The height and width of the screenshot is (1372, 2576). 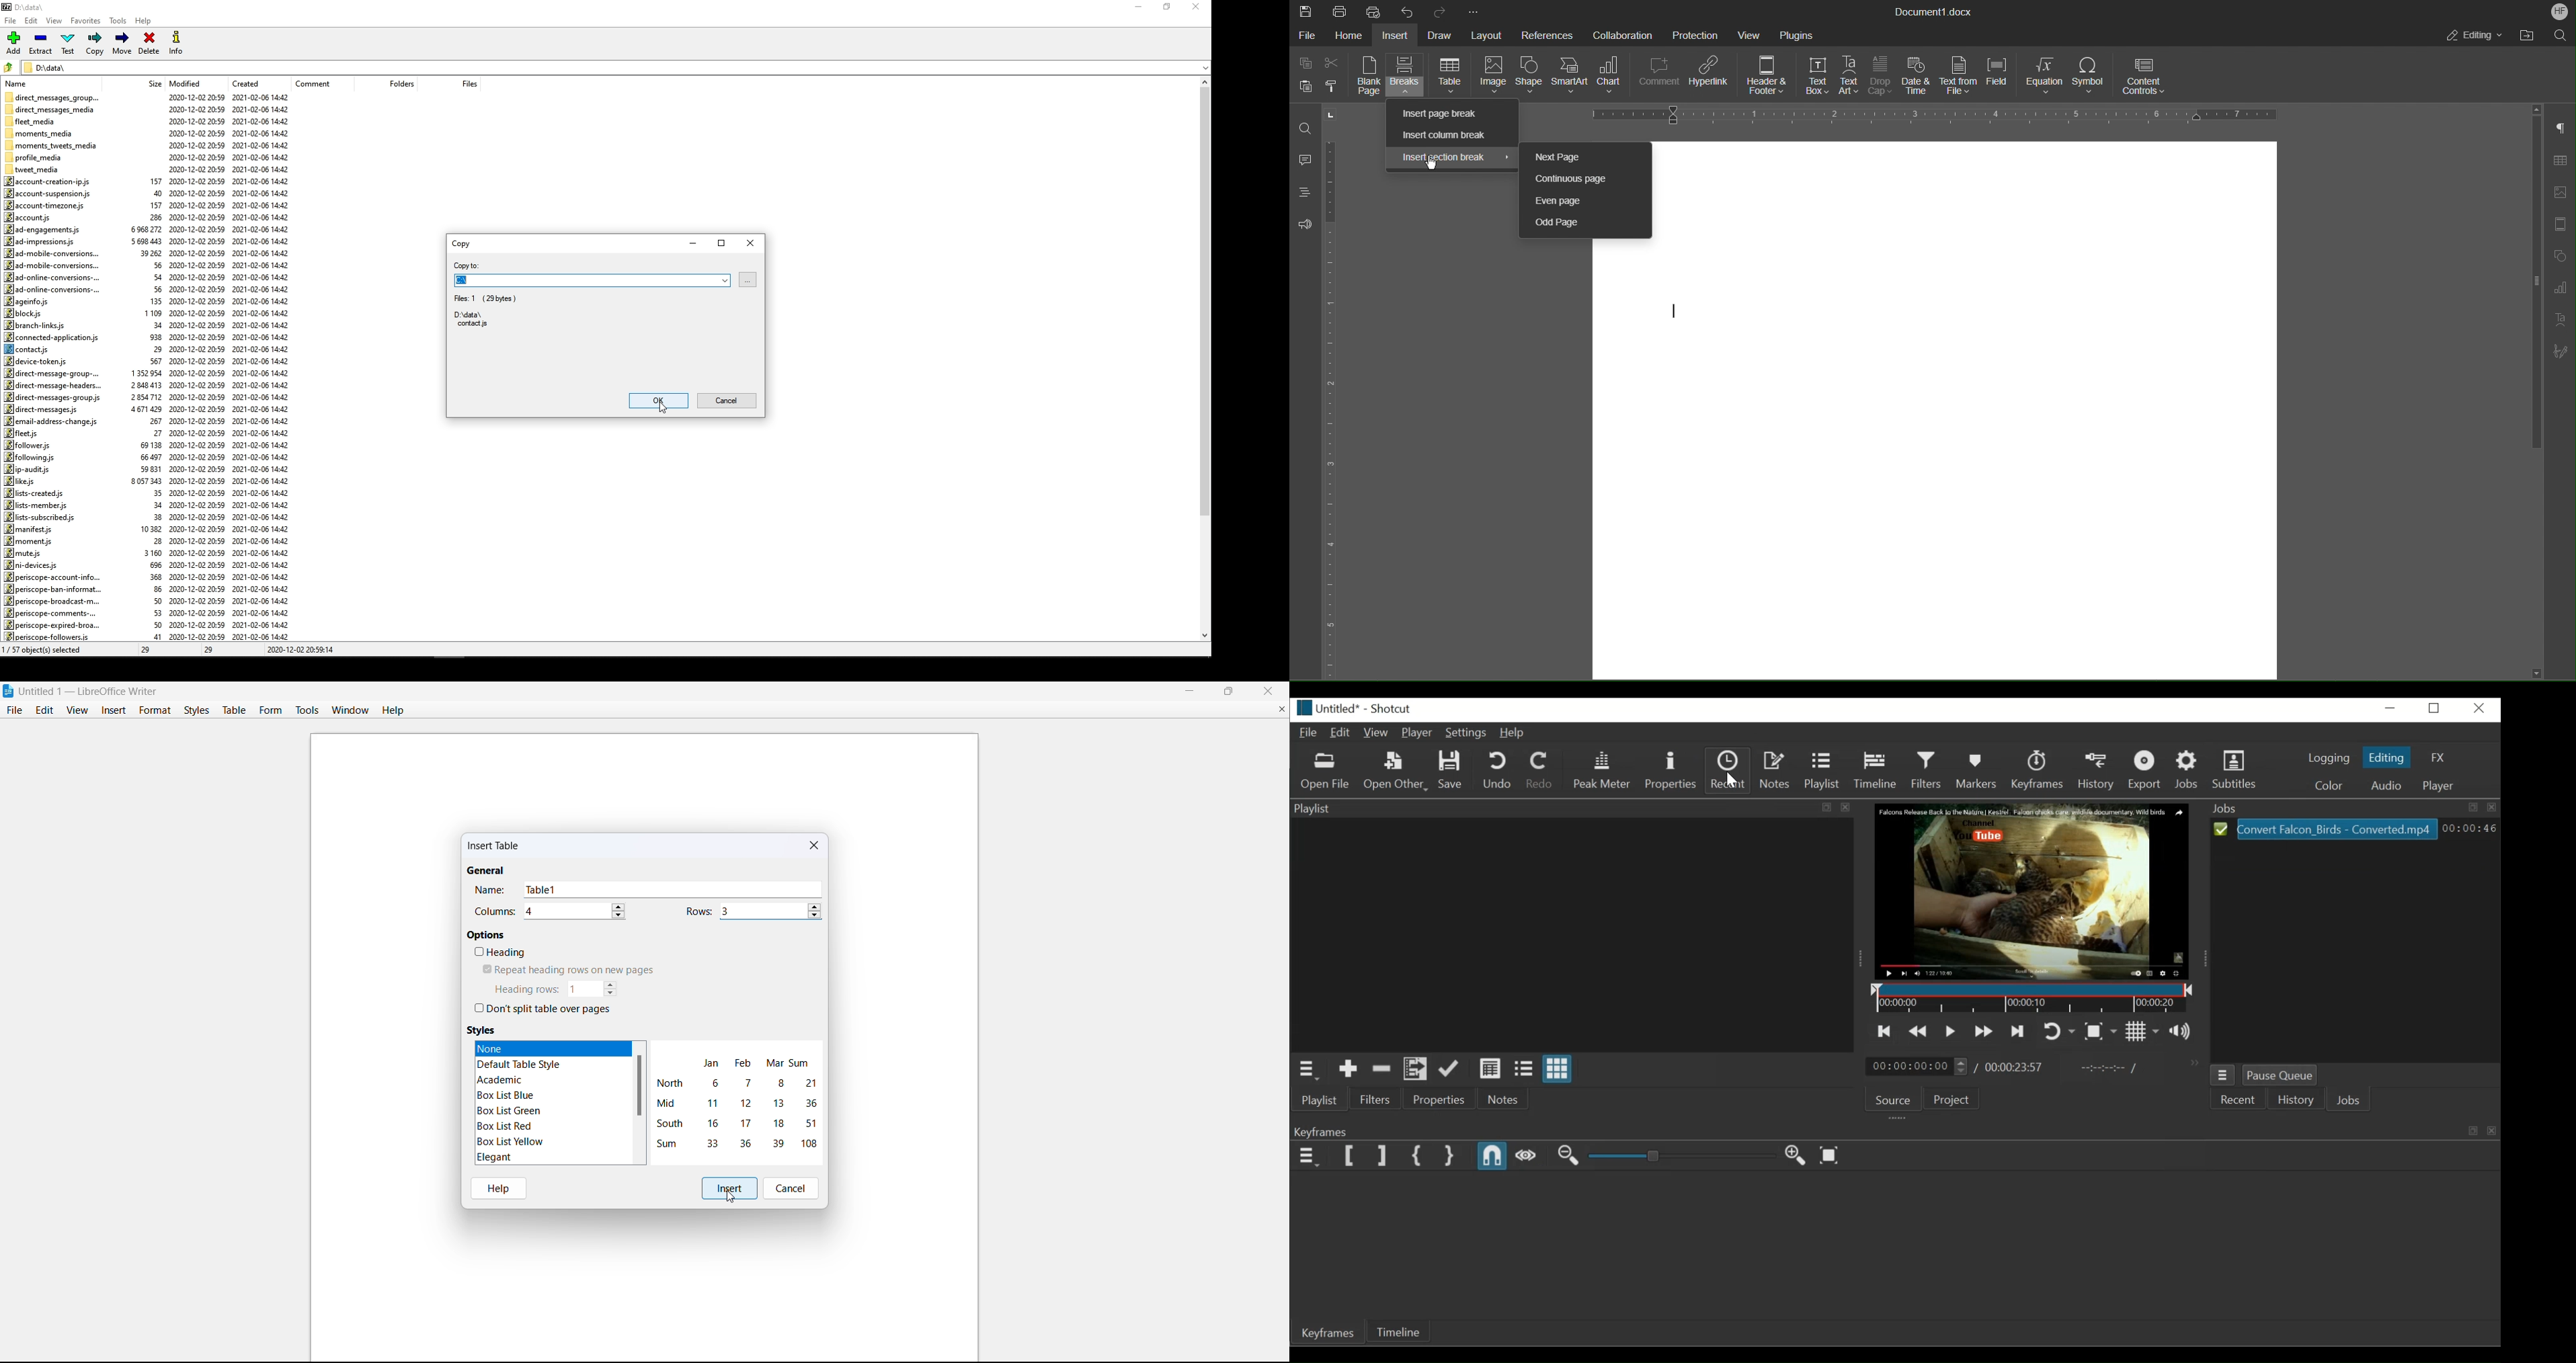 What do you see at coordinates (86, 22) in the screenshot?
I see `Favorites` at bounding box center [86, 22].